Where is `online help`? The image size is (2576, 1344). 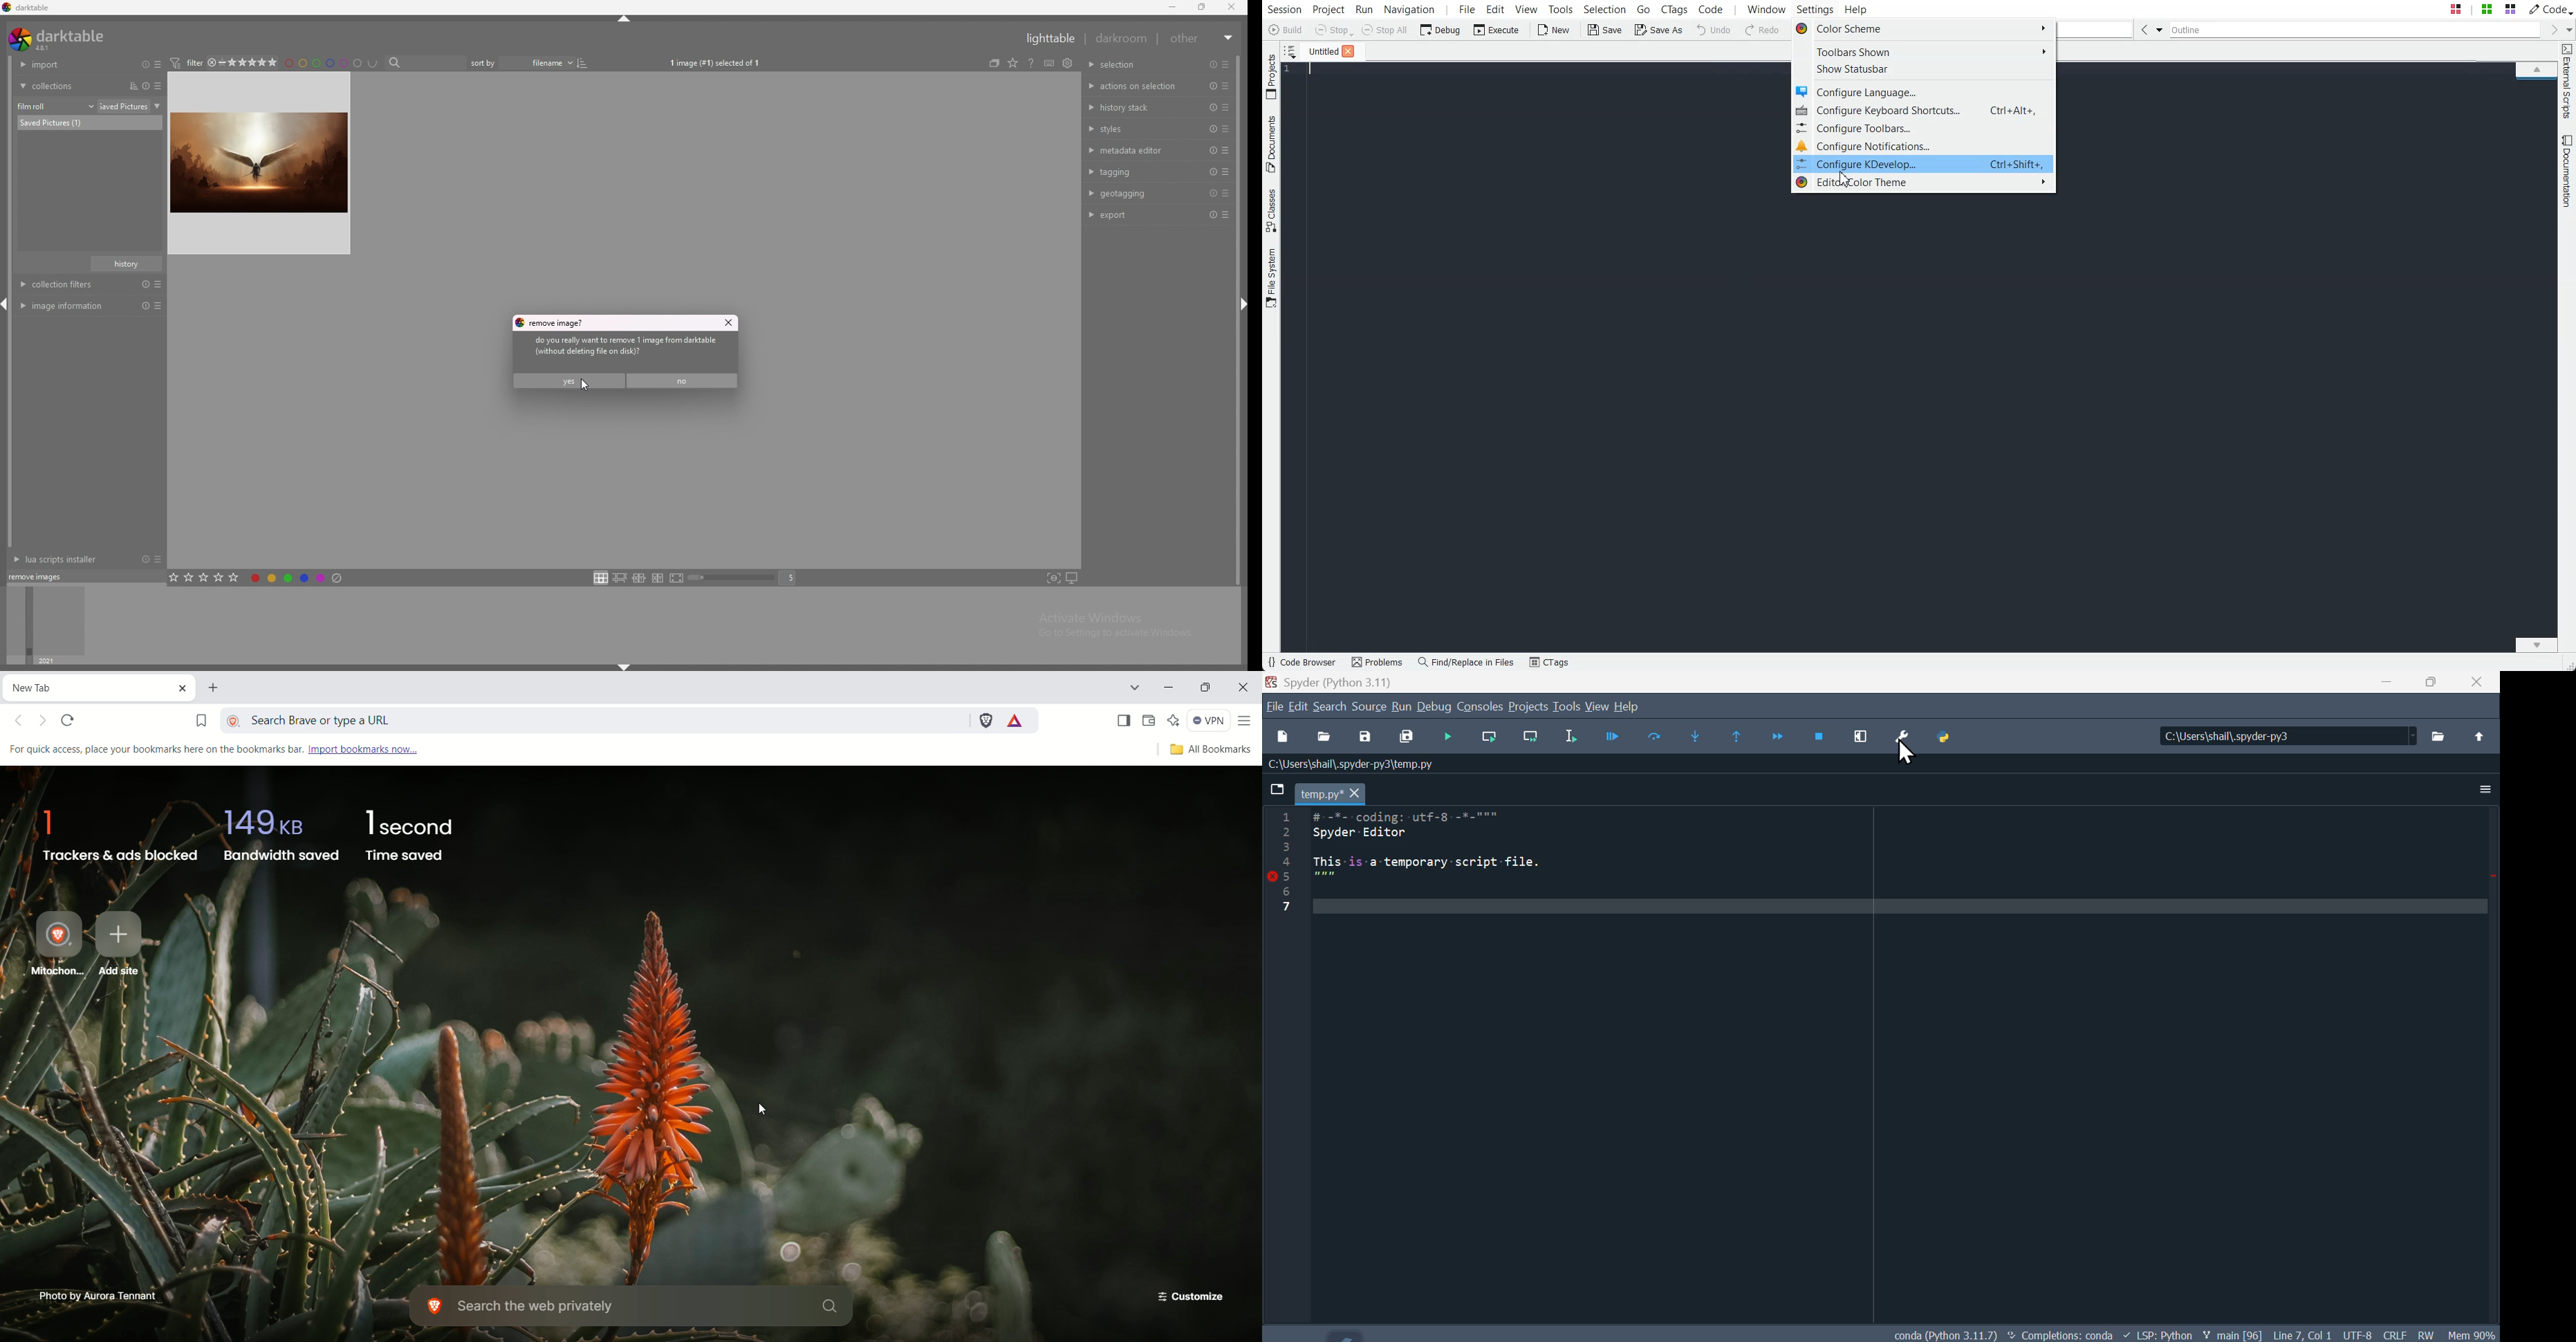
online help is located at coordinates (1048, 62).